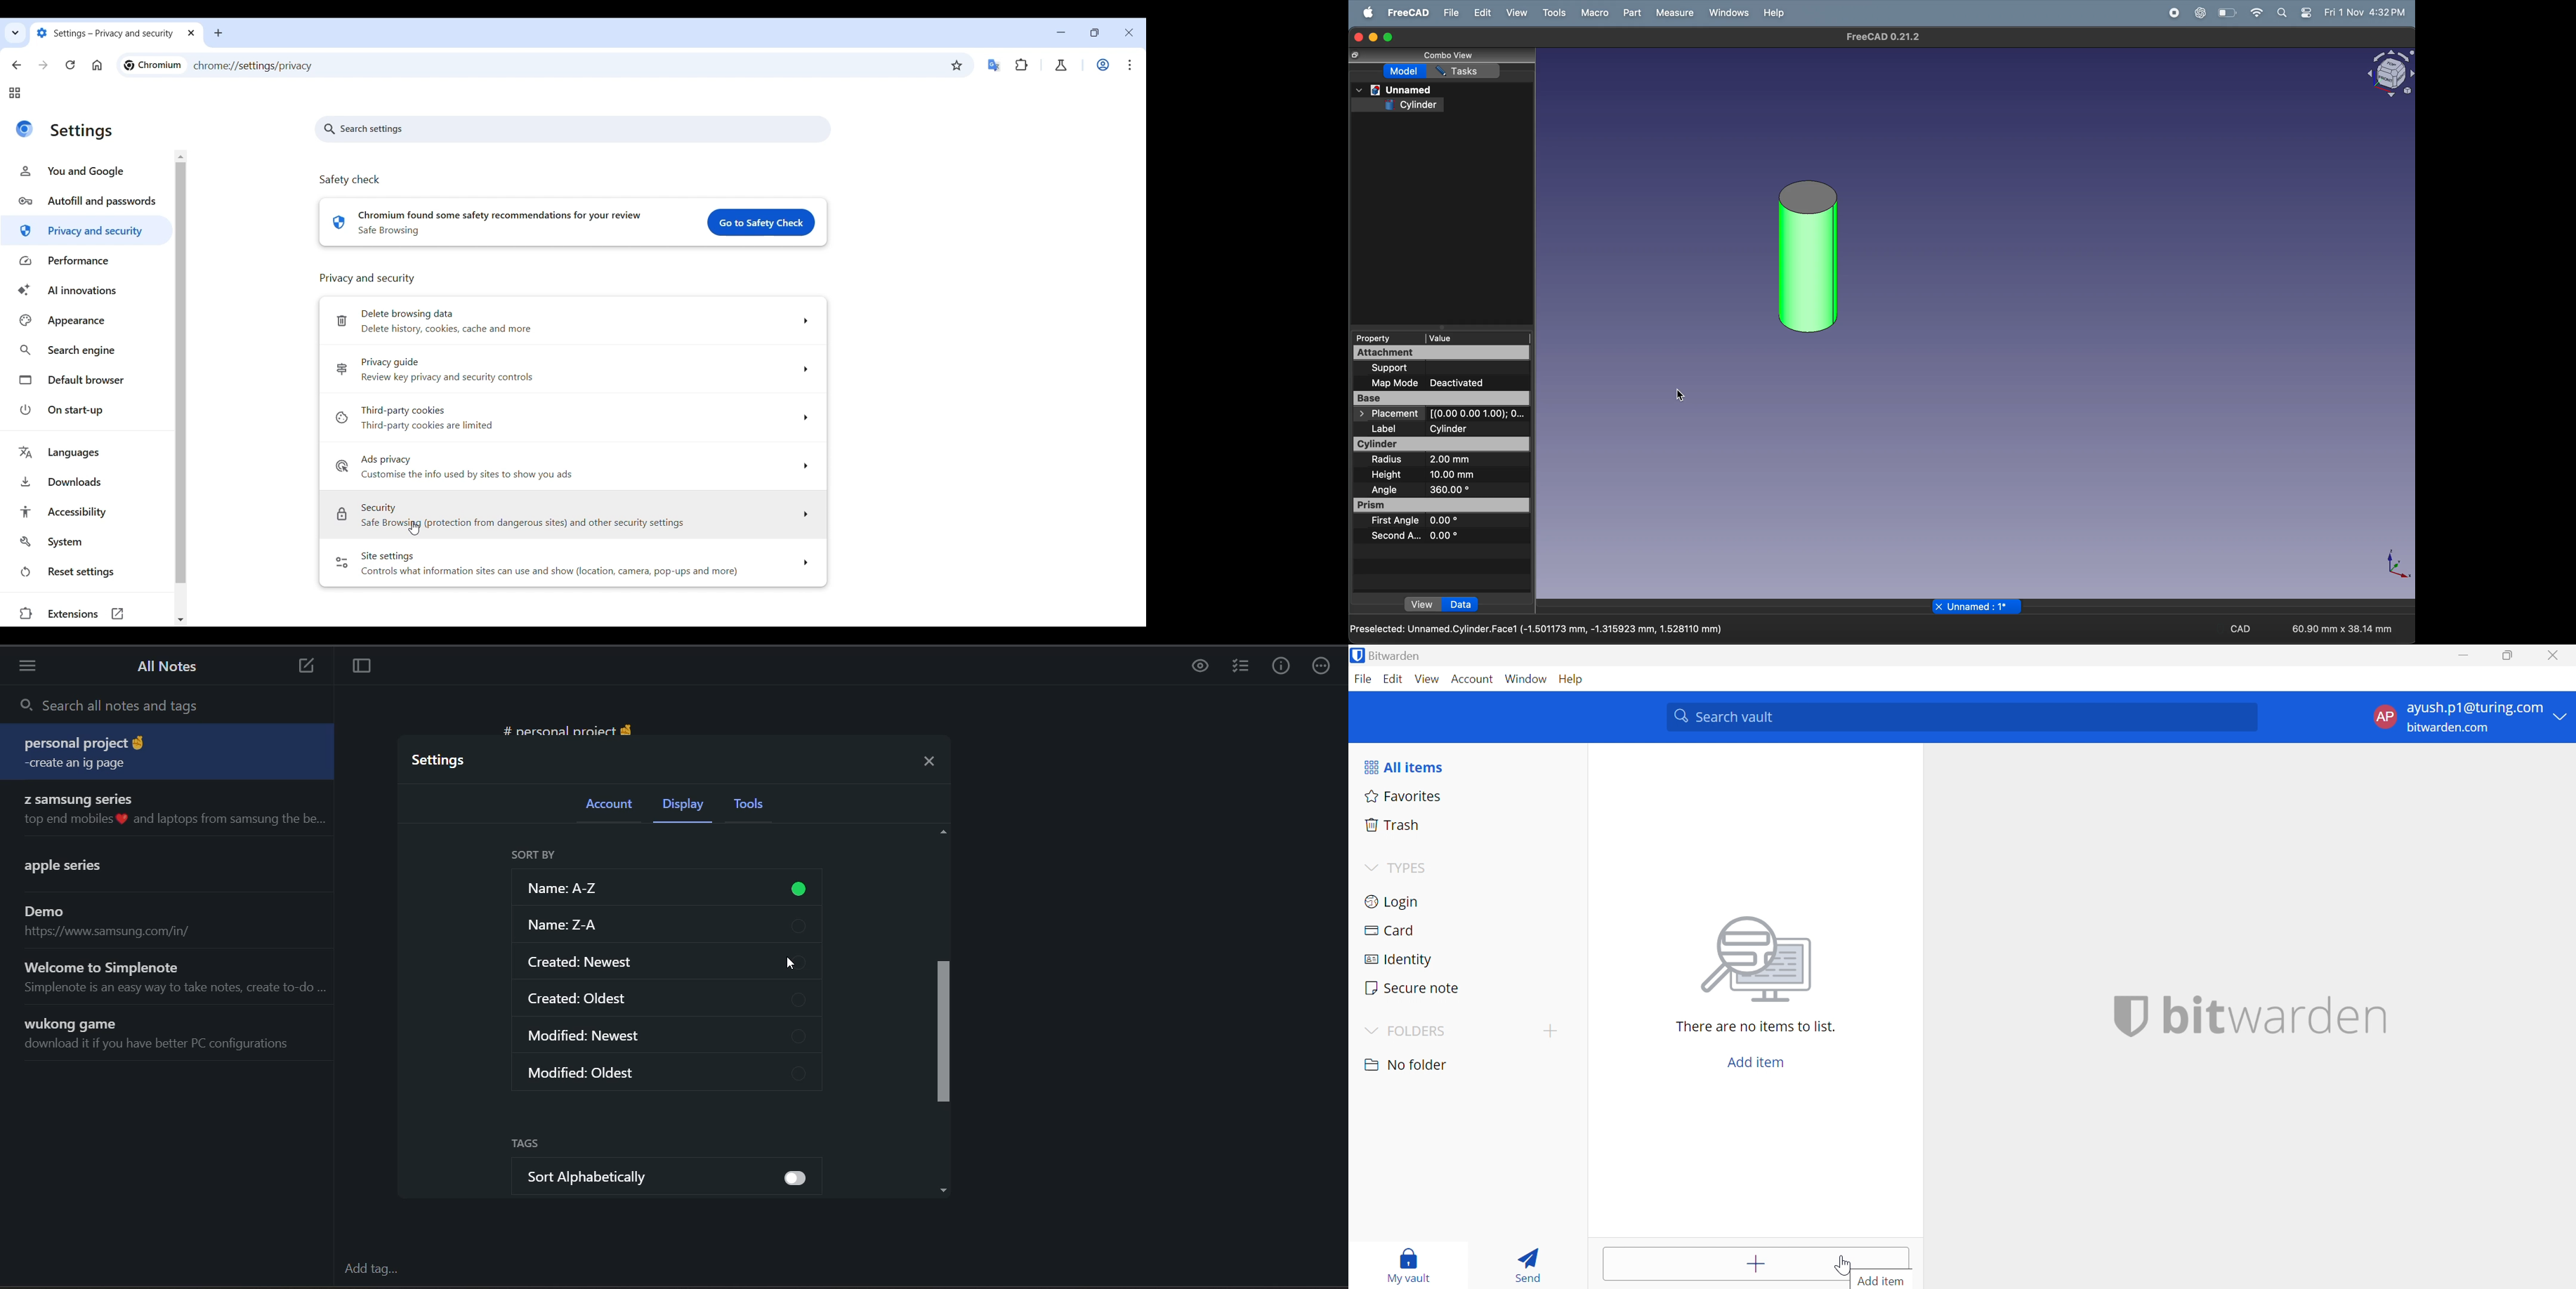  Describe the element at coordinates (1849, 1265) in the screenshot. I see `cursor` at that location.